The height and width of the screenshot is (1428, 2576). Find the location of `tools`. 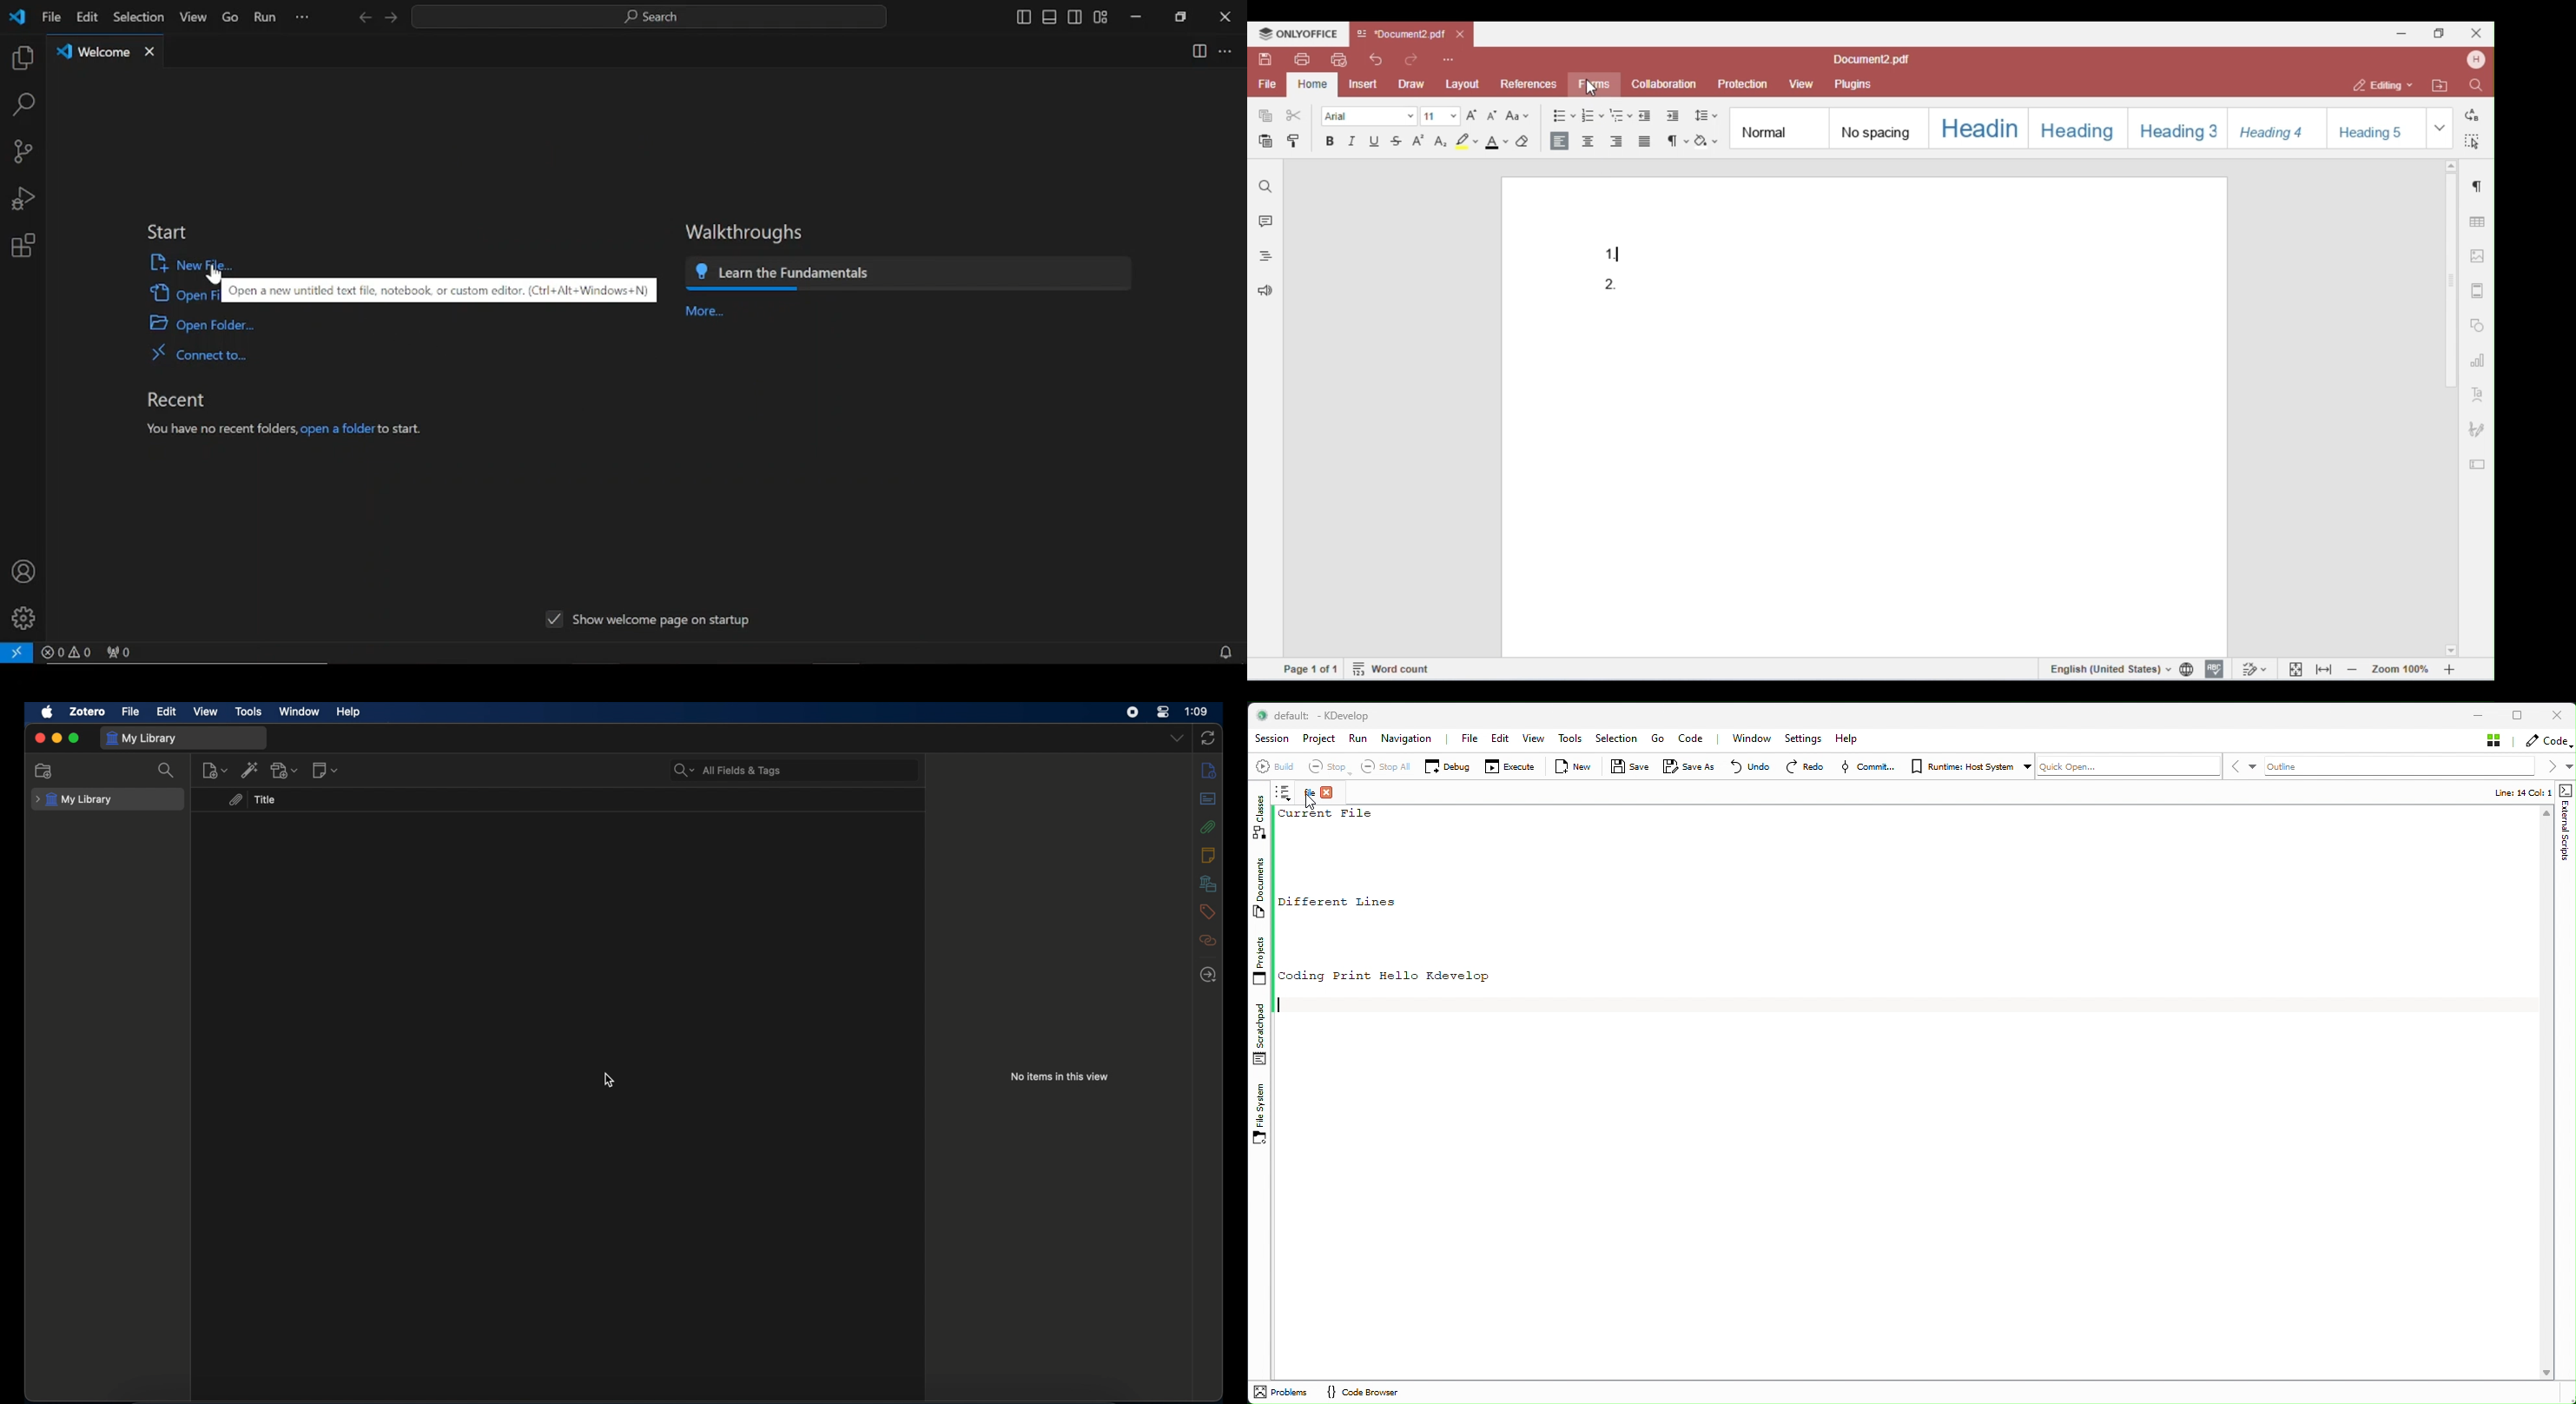

tools is located at coordinates (250, 712).